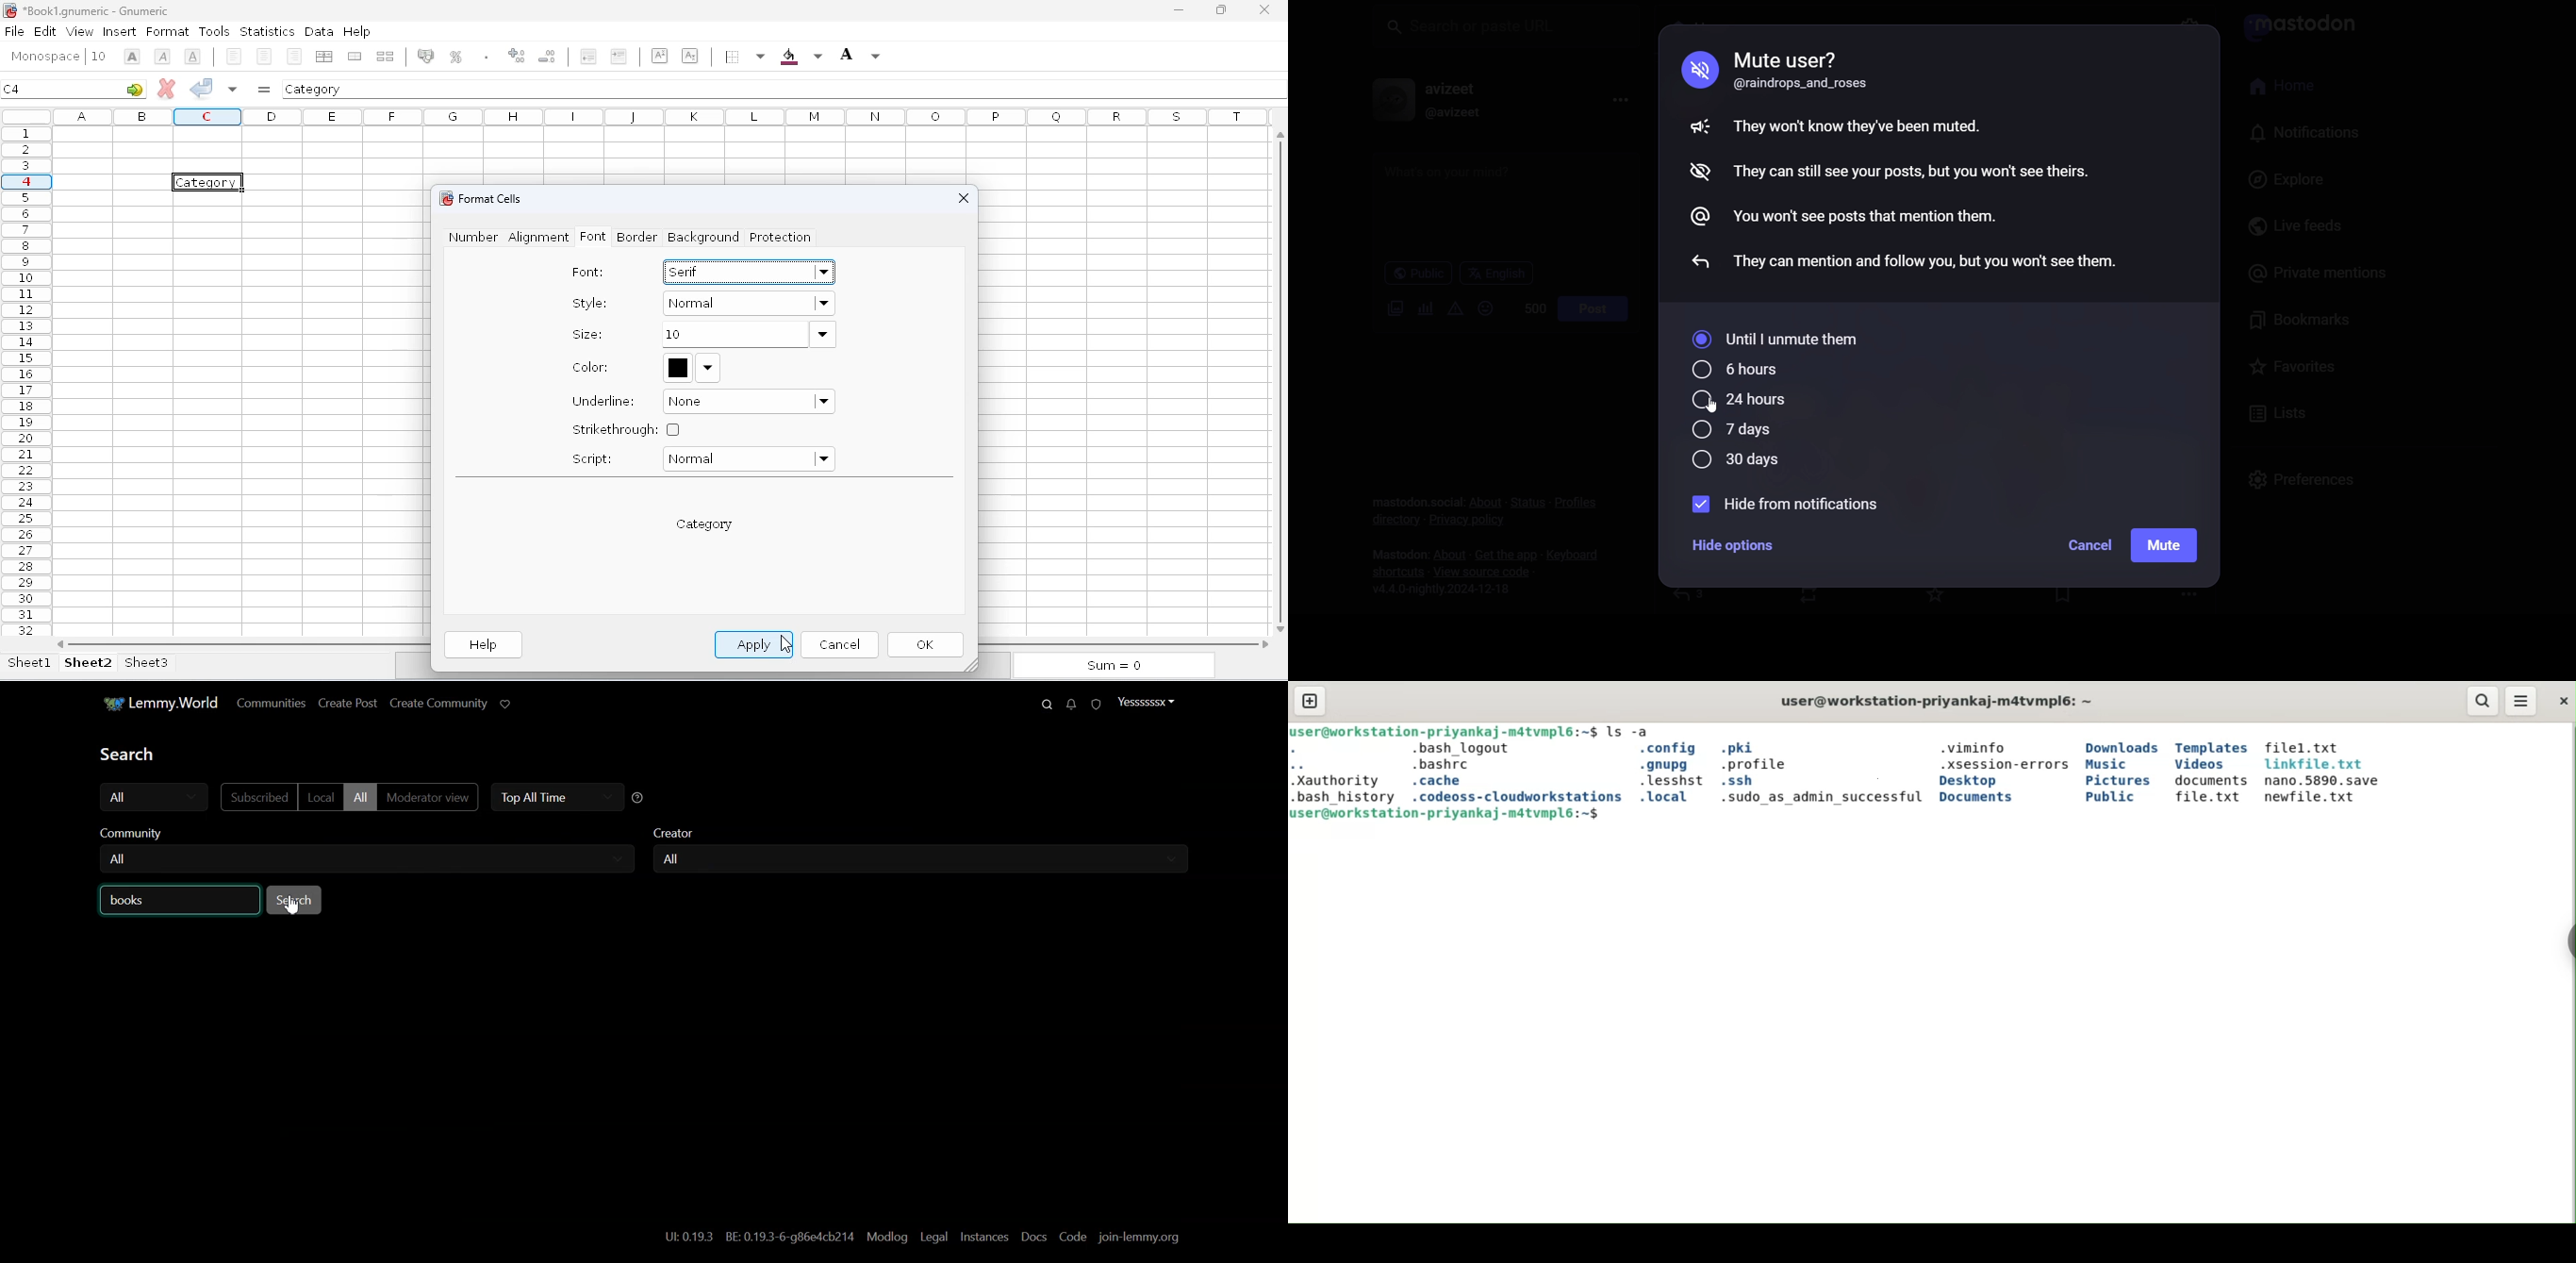 The image size is (2576, 1288). Describe the element at coordinates (786, 644) in the screenshot. I see `cursor` at that location.